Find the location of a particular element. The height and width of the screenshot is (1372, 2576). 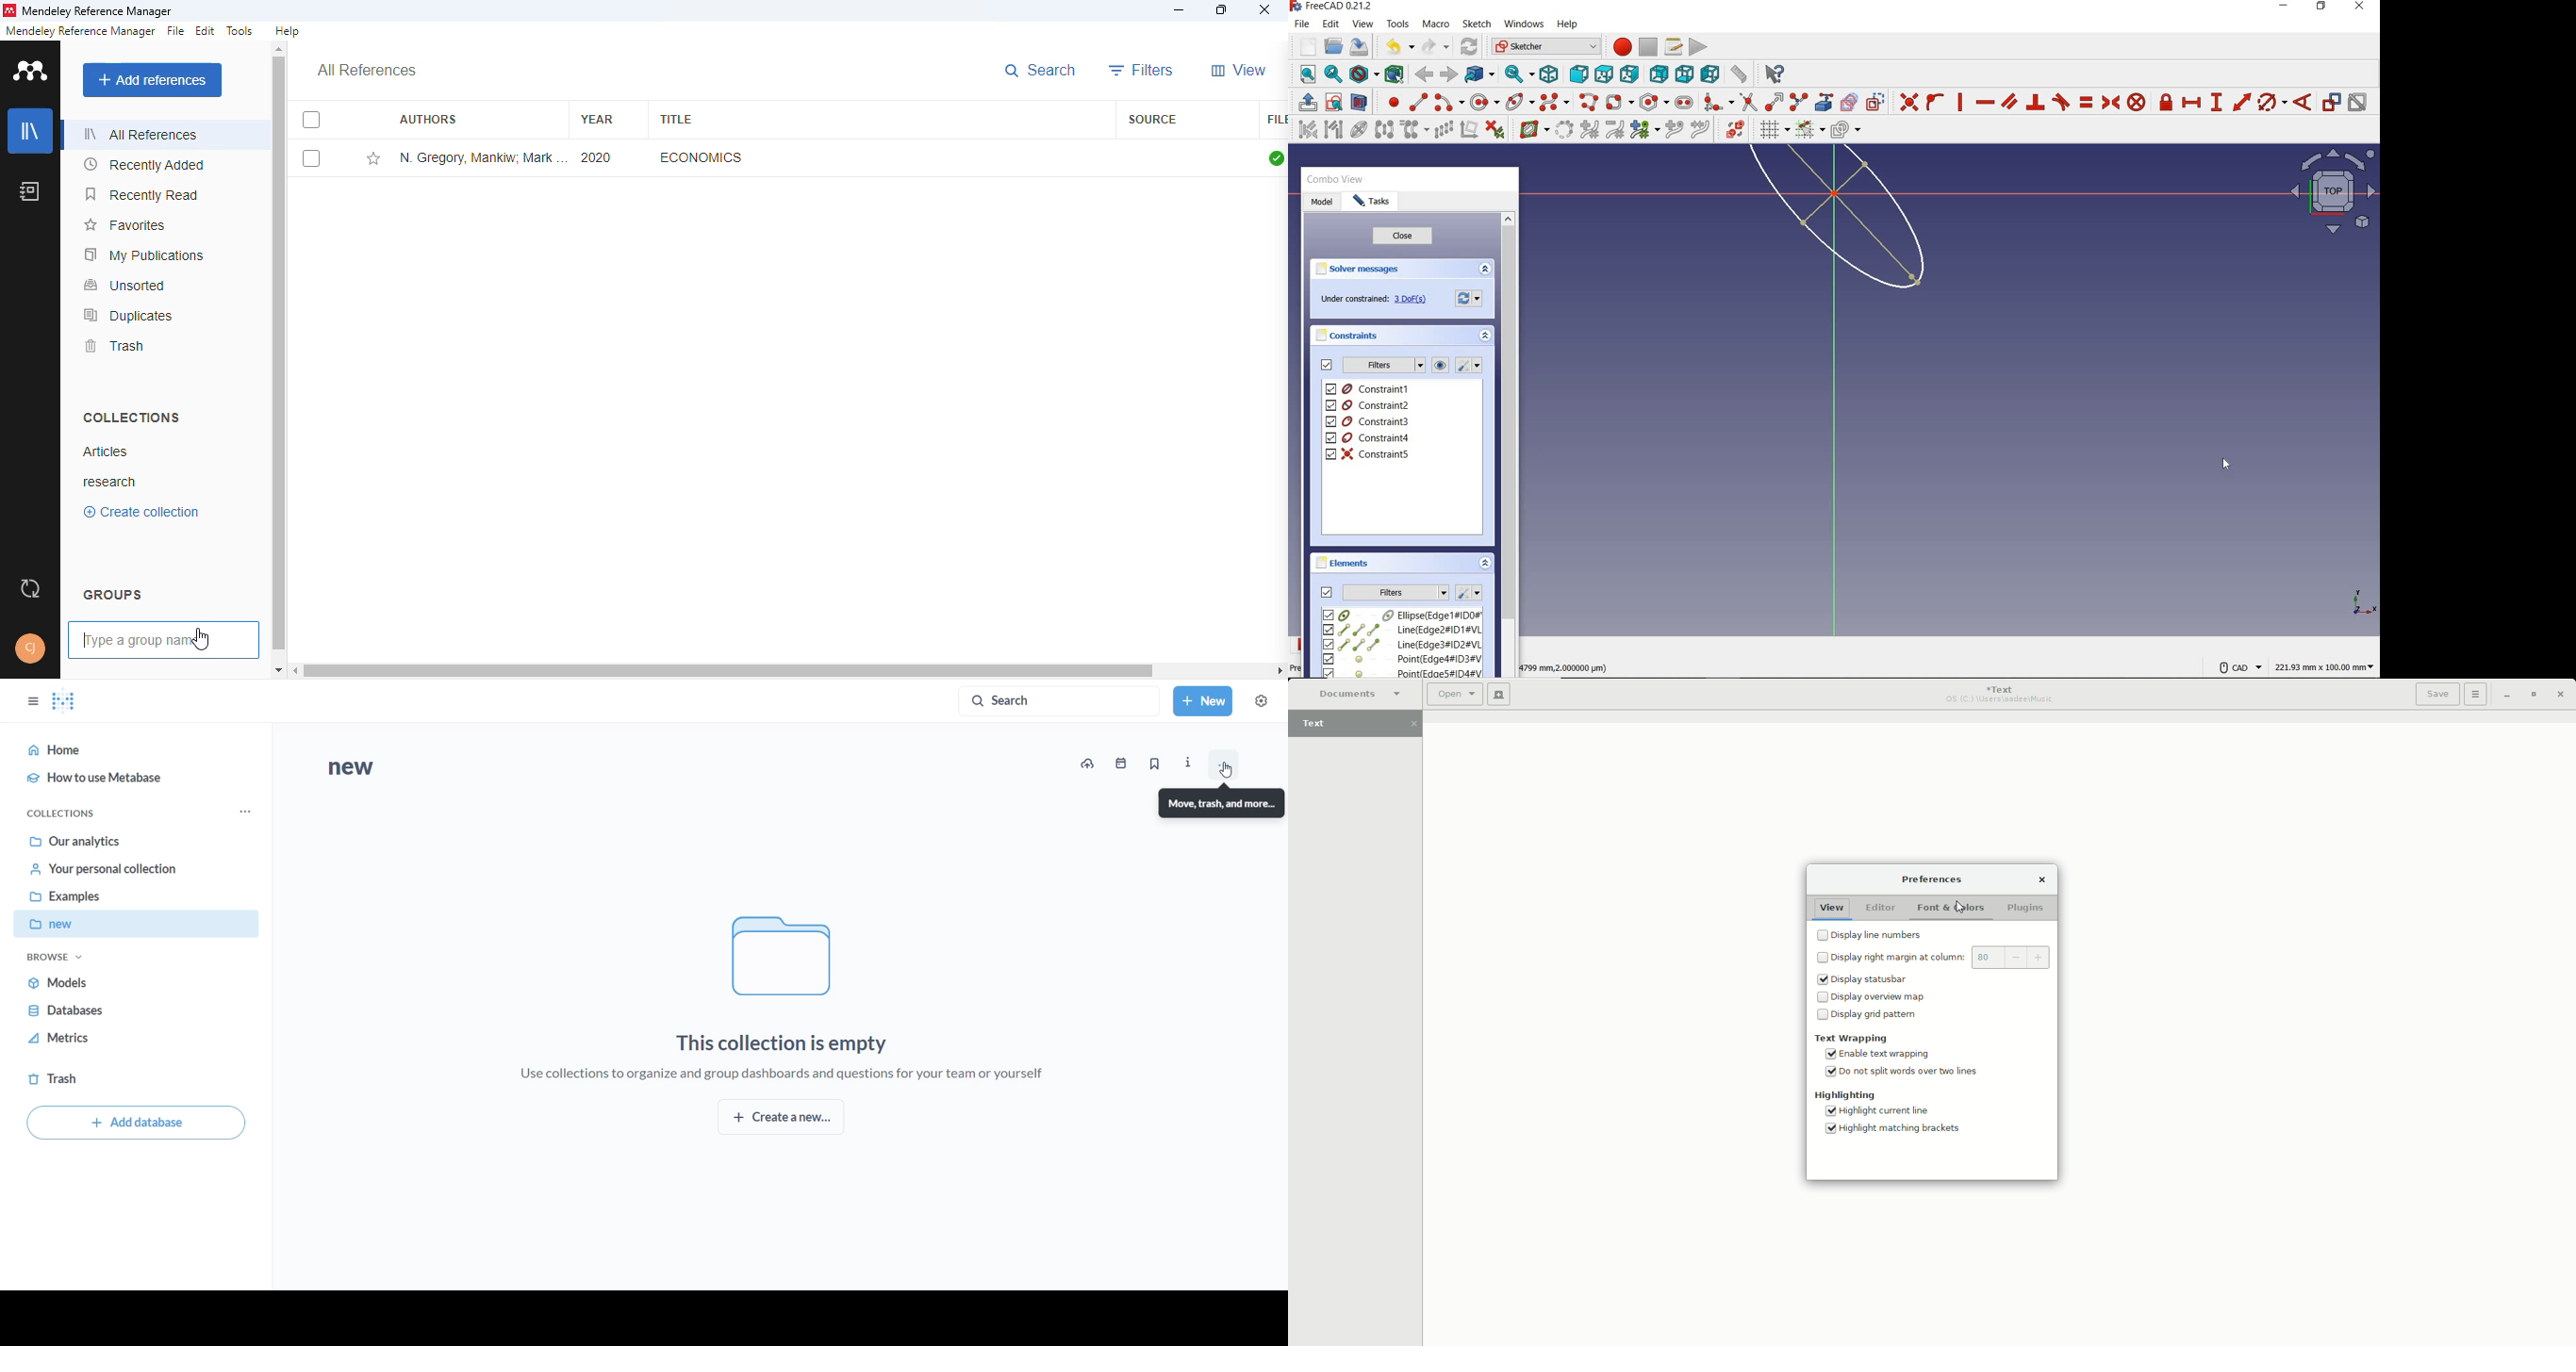

articles is located at coordinates (105, 452).